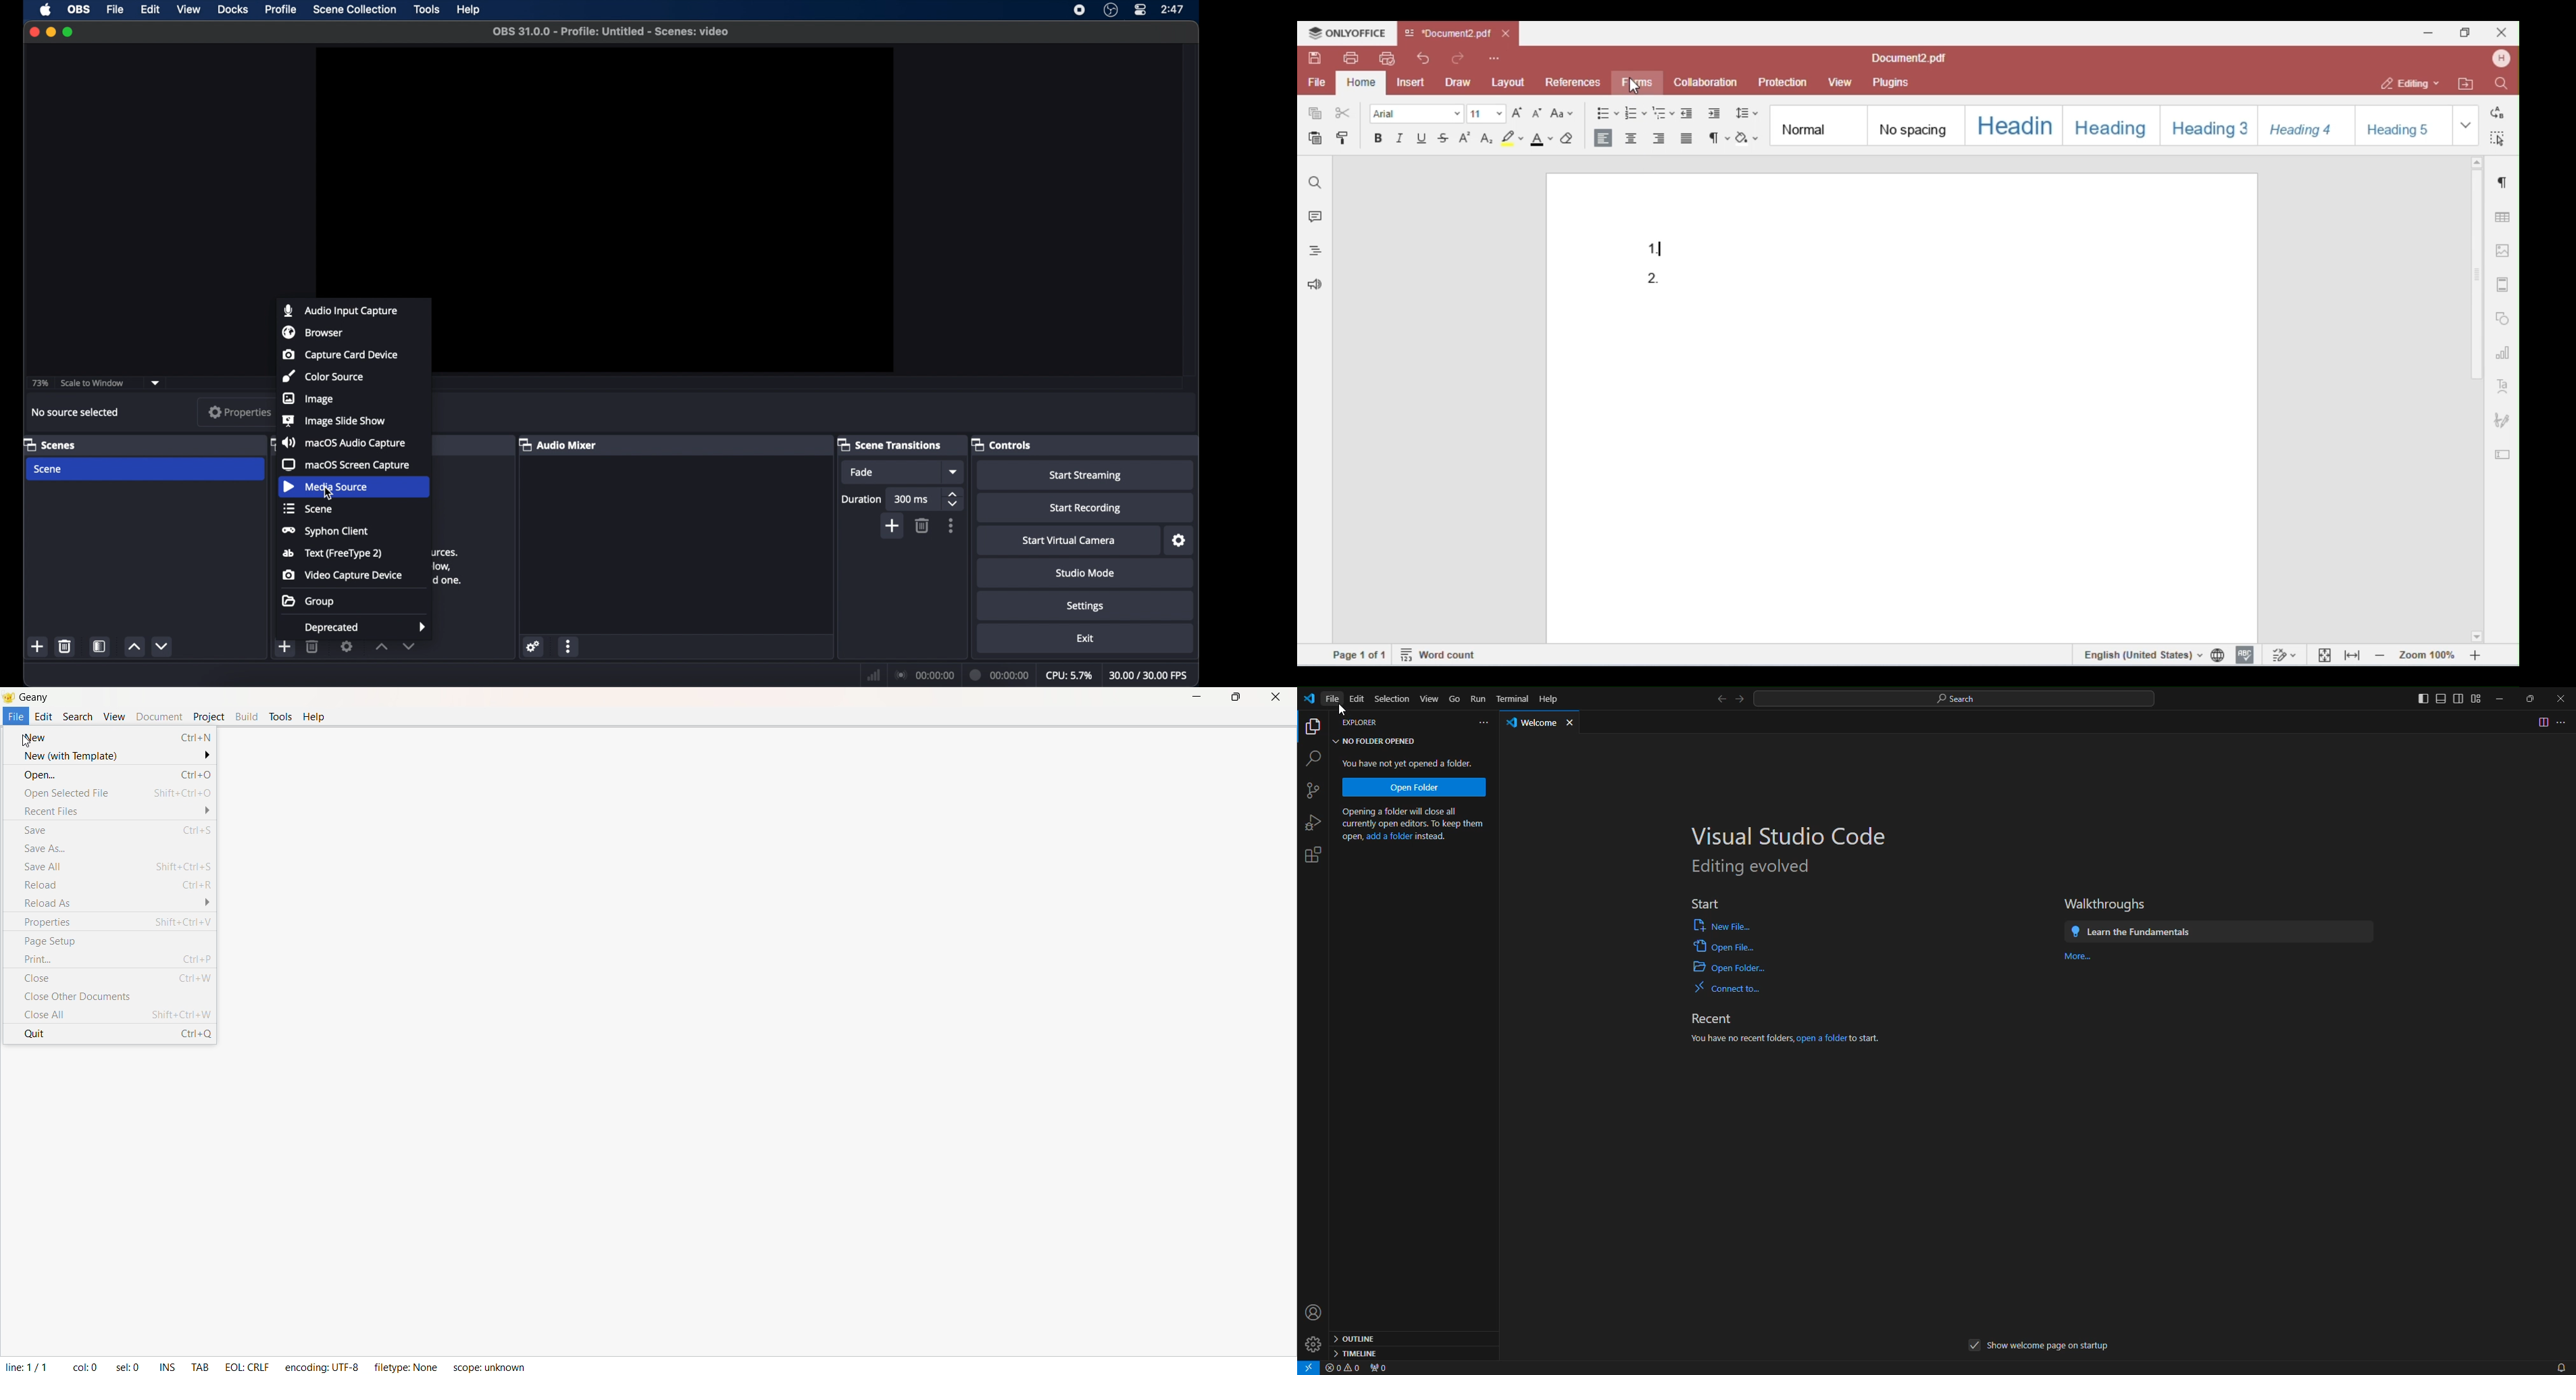 The image size is (2576, 1400). What do you see at coordinates (893, 526) in the screenshot?
I see `add` at bounding box center [893, 526].